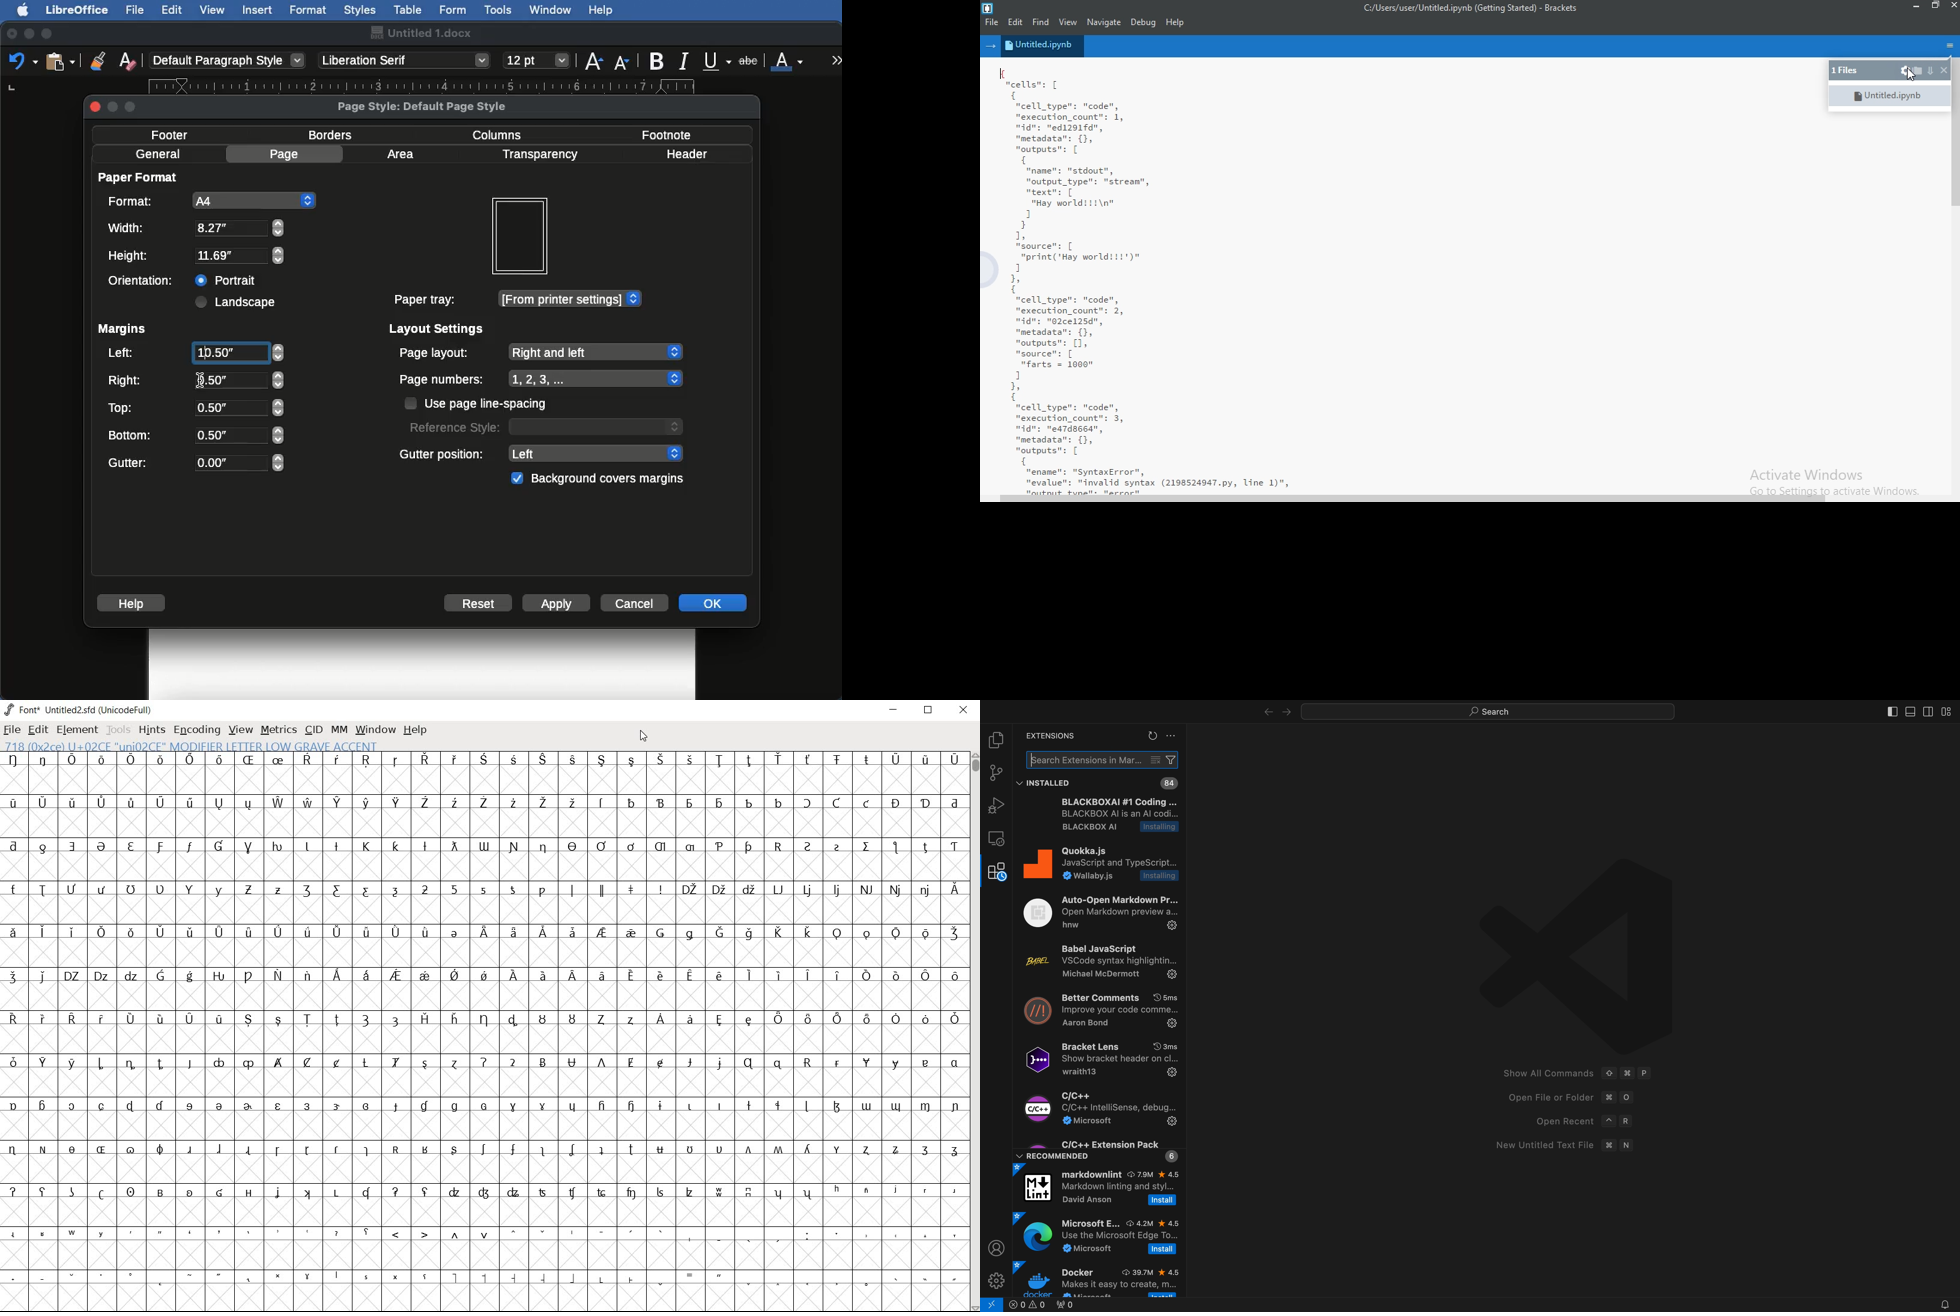 The image size is (1960, 1316). What do you see at coordinates (1099, 1236) in the screenshot?
I see `Microsoft E... © 4.2M * 45
Use the Microsoft Edge To...
# Microsoft [Install` at bounding box center [1099, 1236].